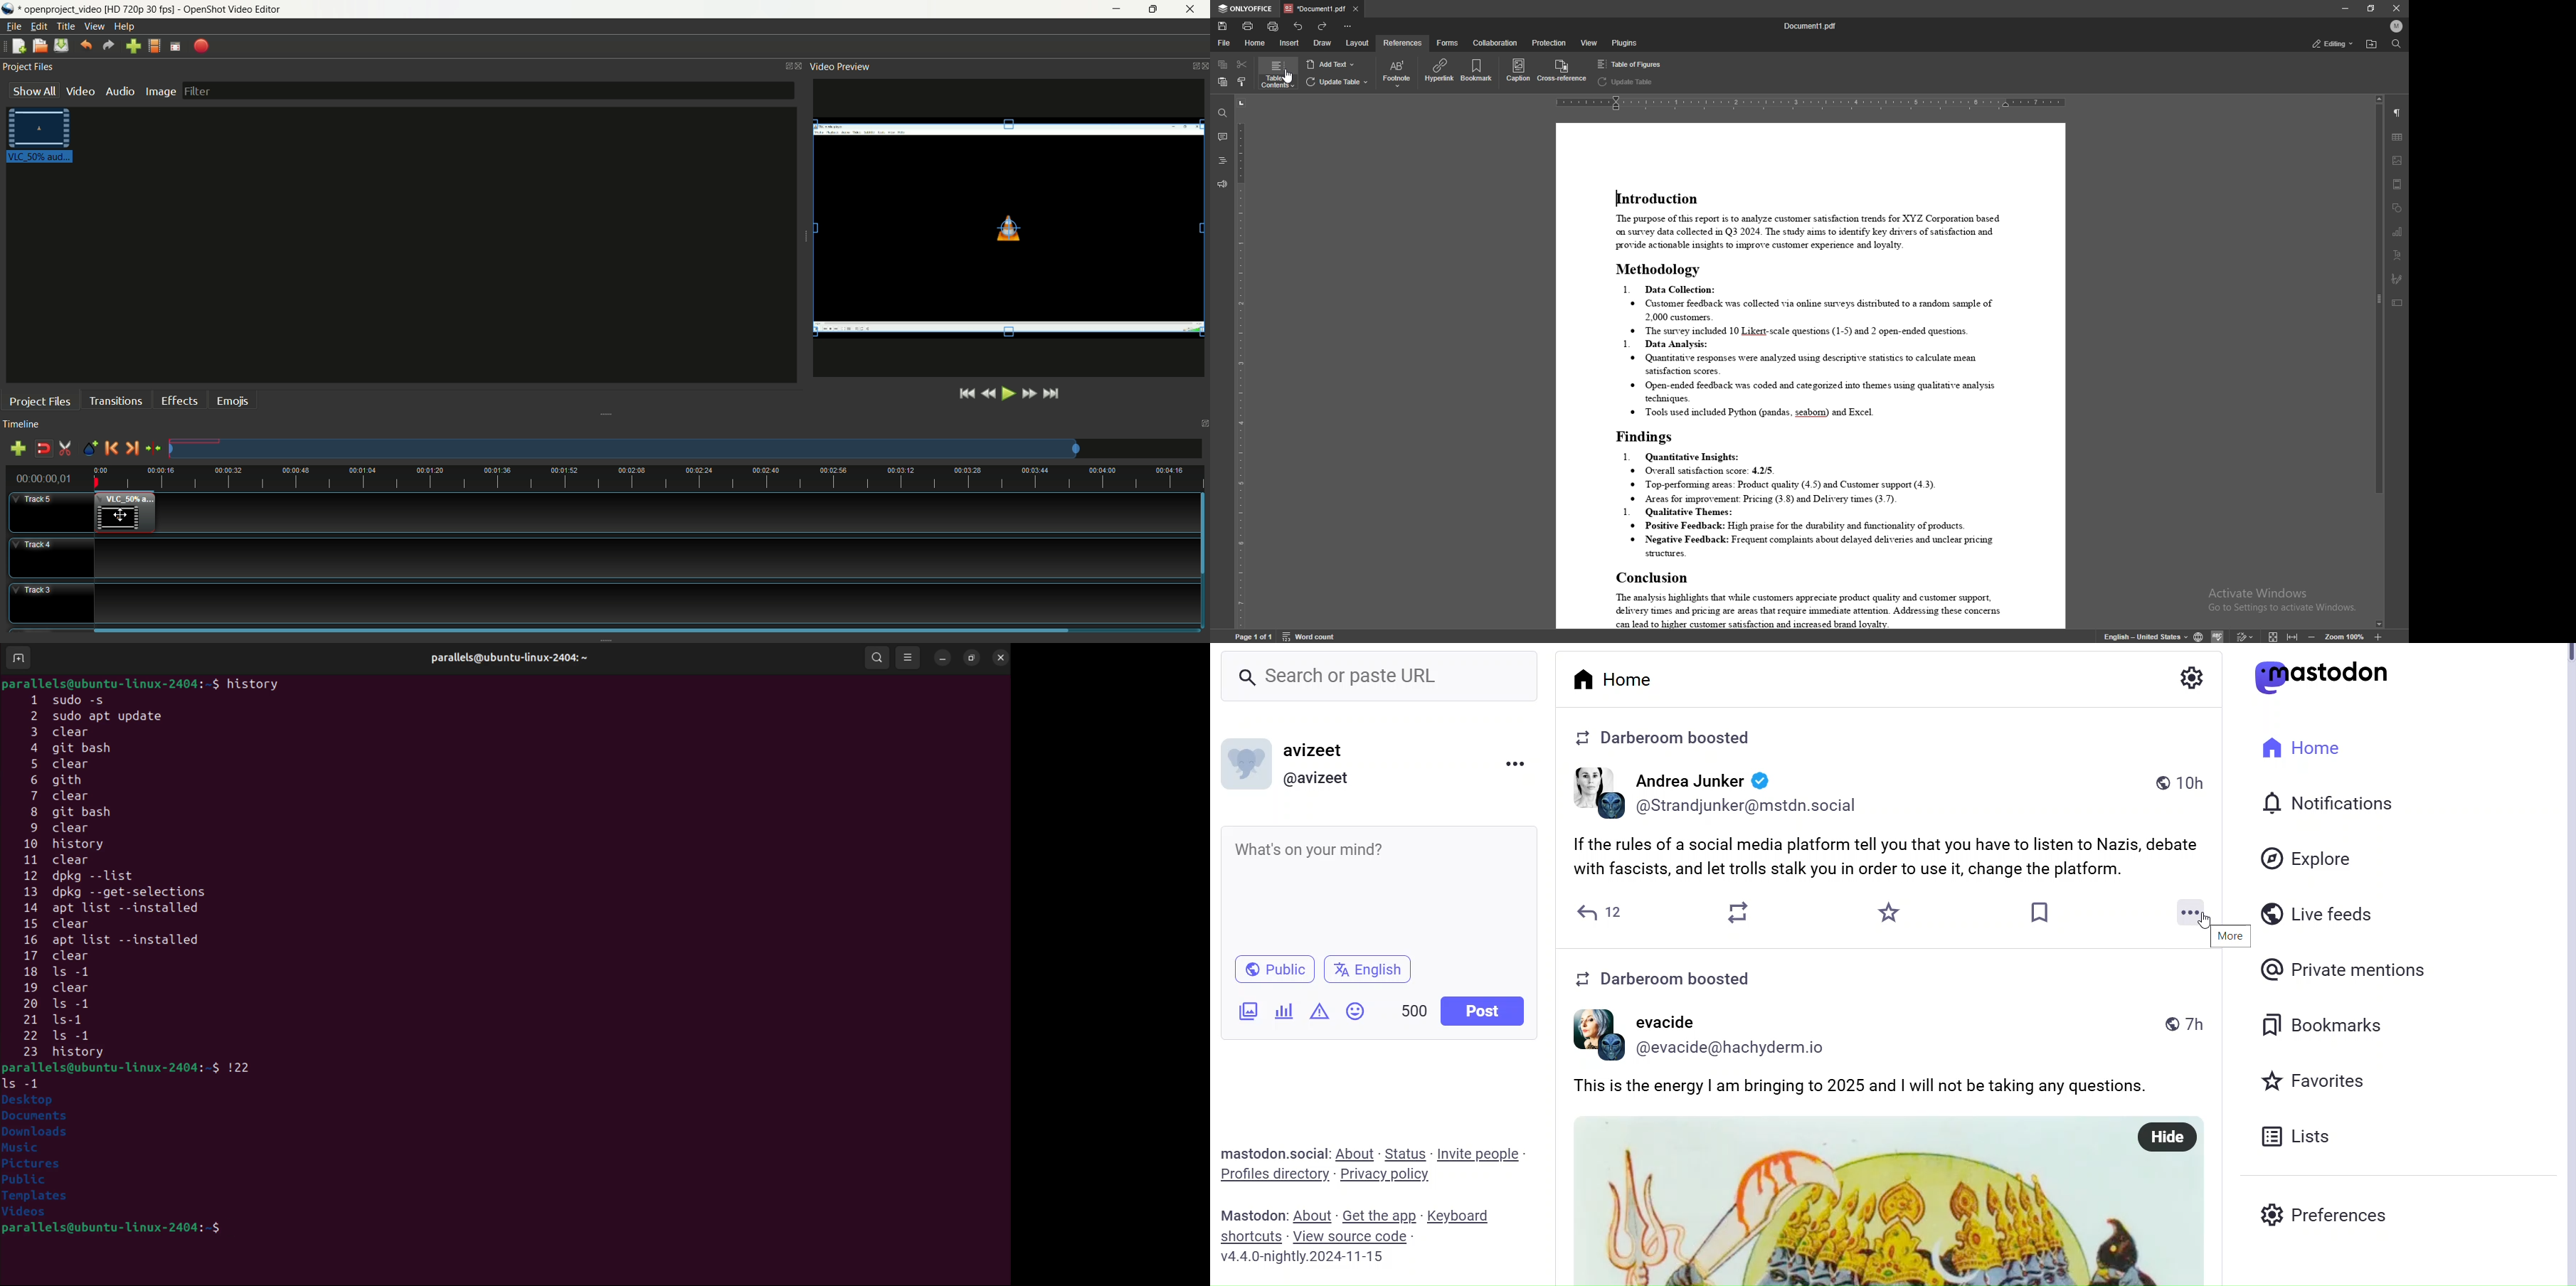 The width and height of the screenshot is (2576, 1288). Describe the element at coordinates (1286, 1012) in the screenshot. I see `Poll` at that location.